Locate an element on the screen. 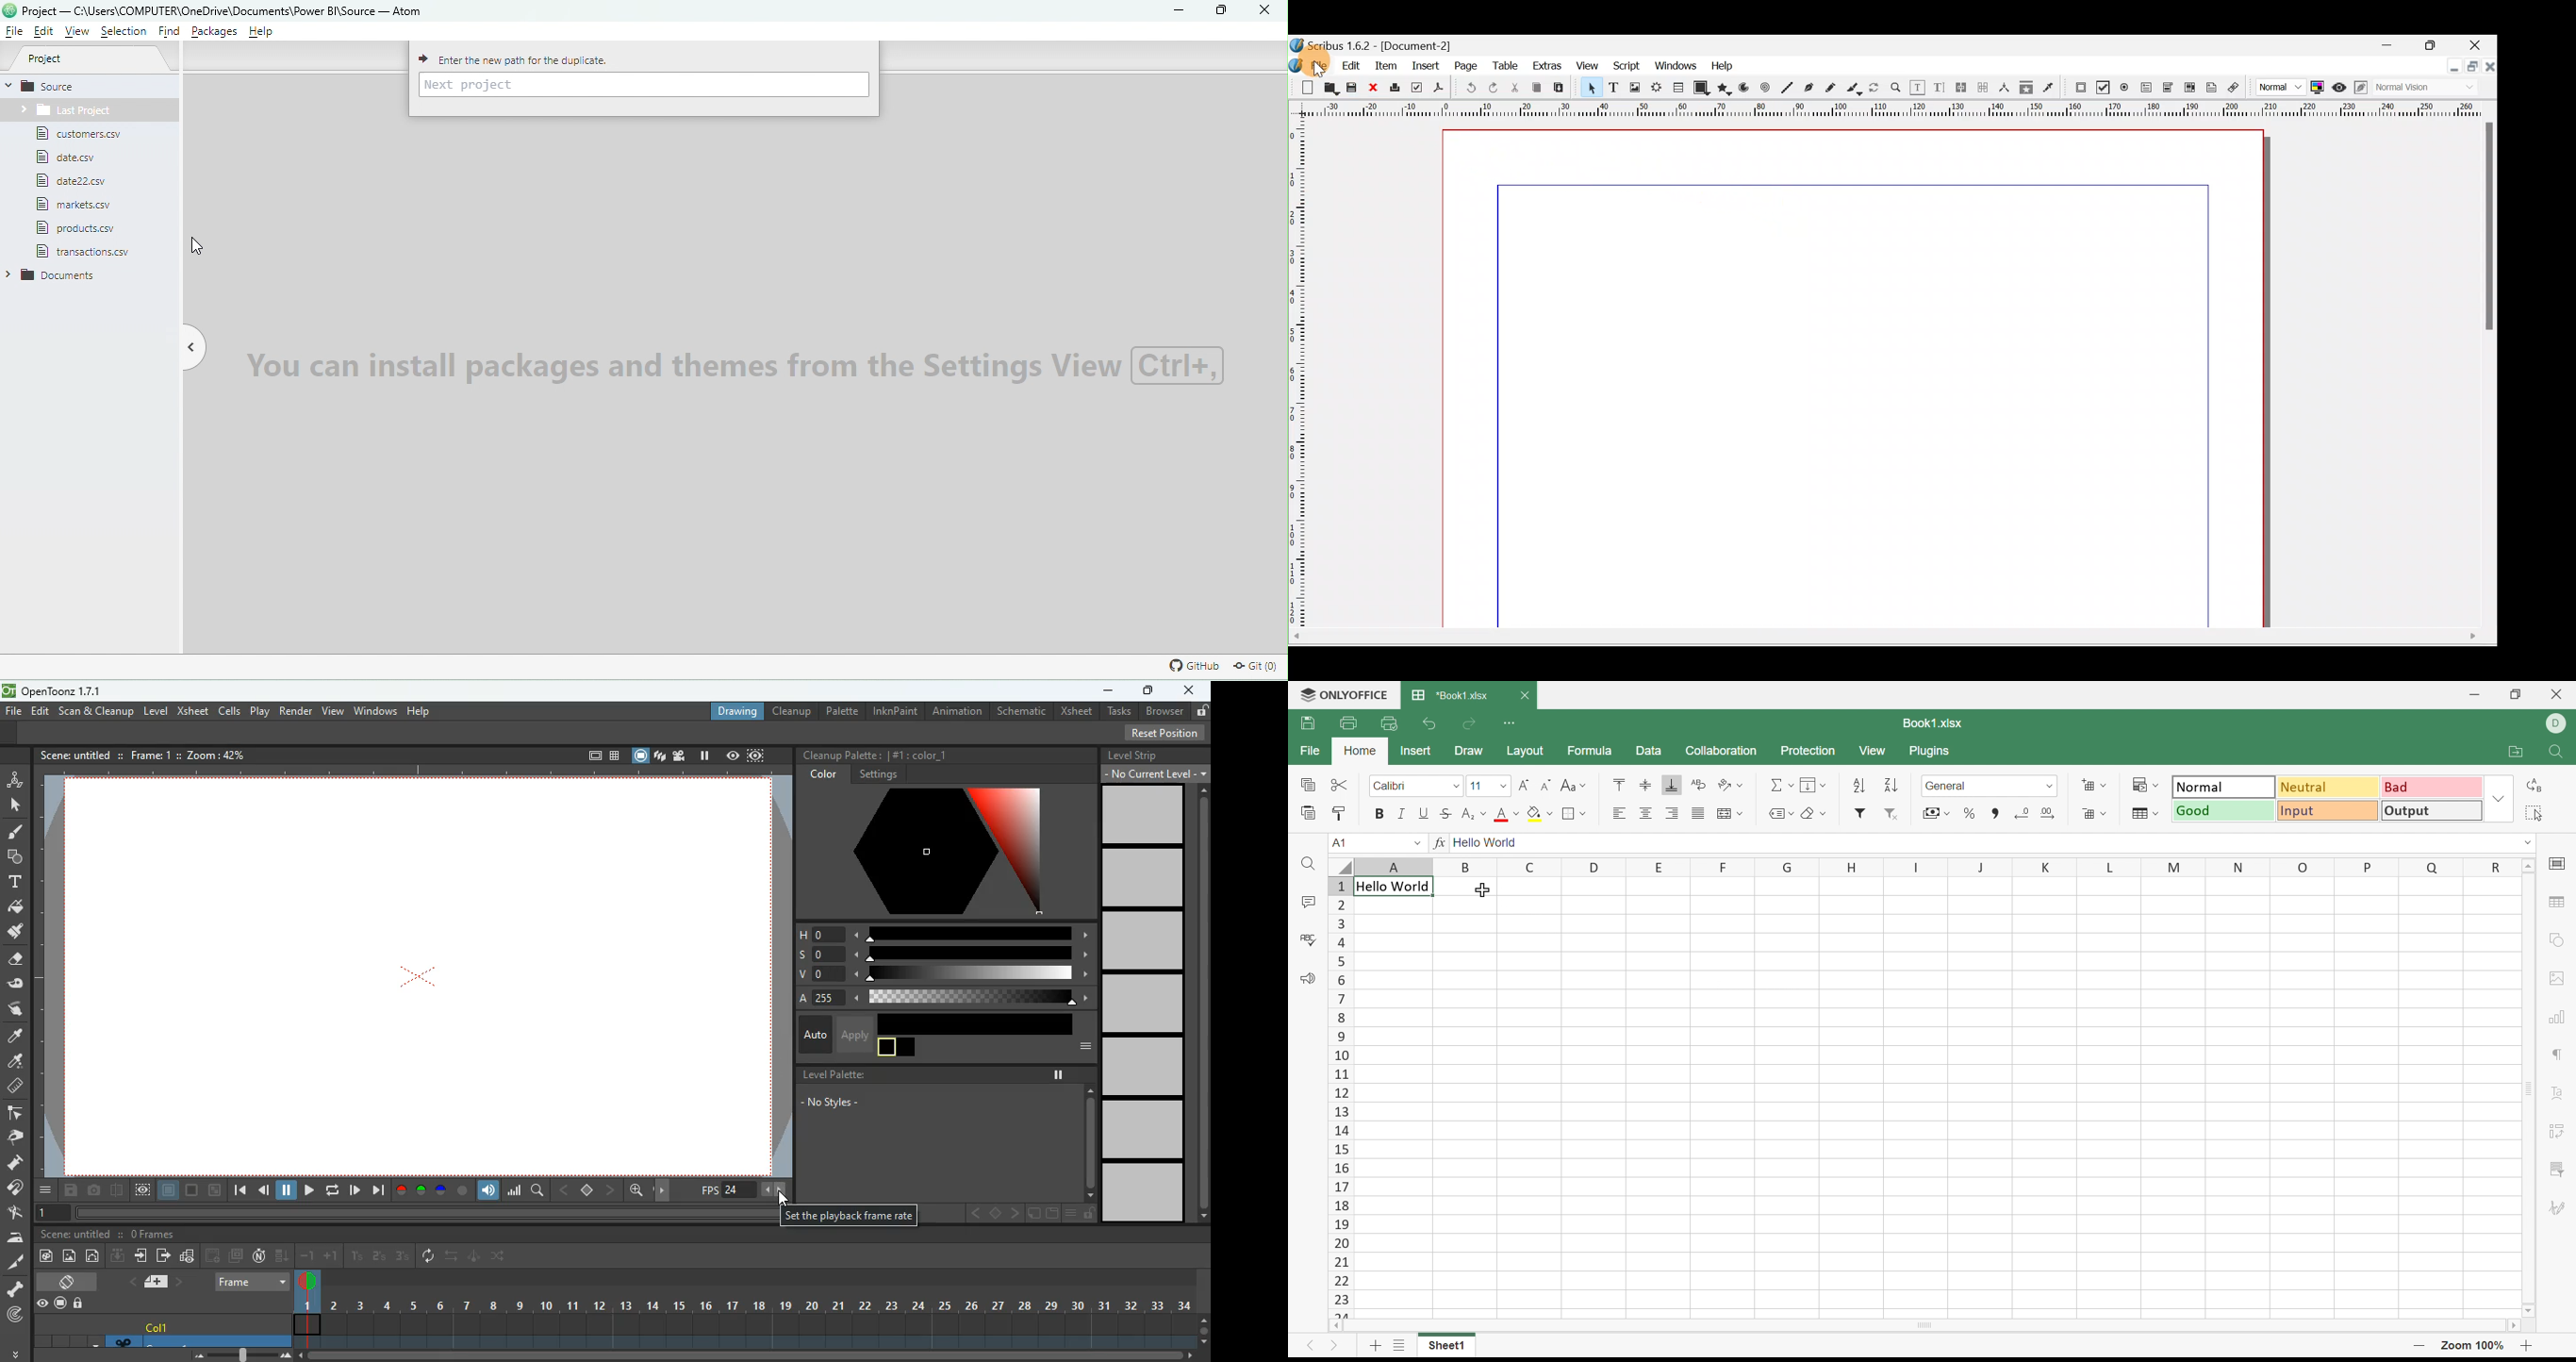 The image size is (2576, 1372). v is located at coordinates (944, 975).